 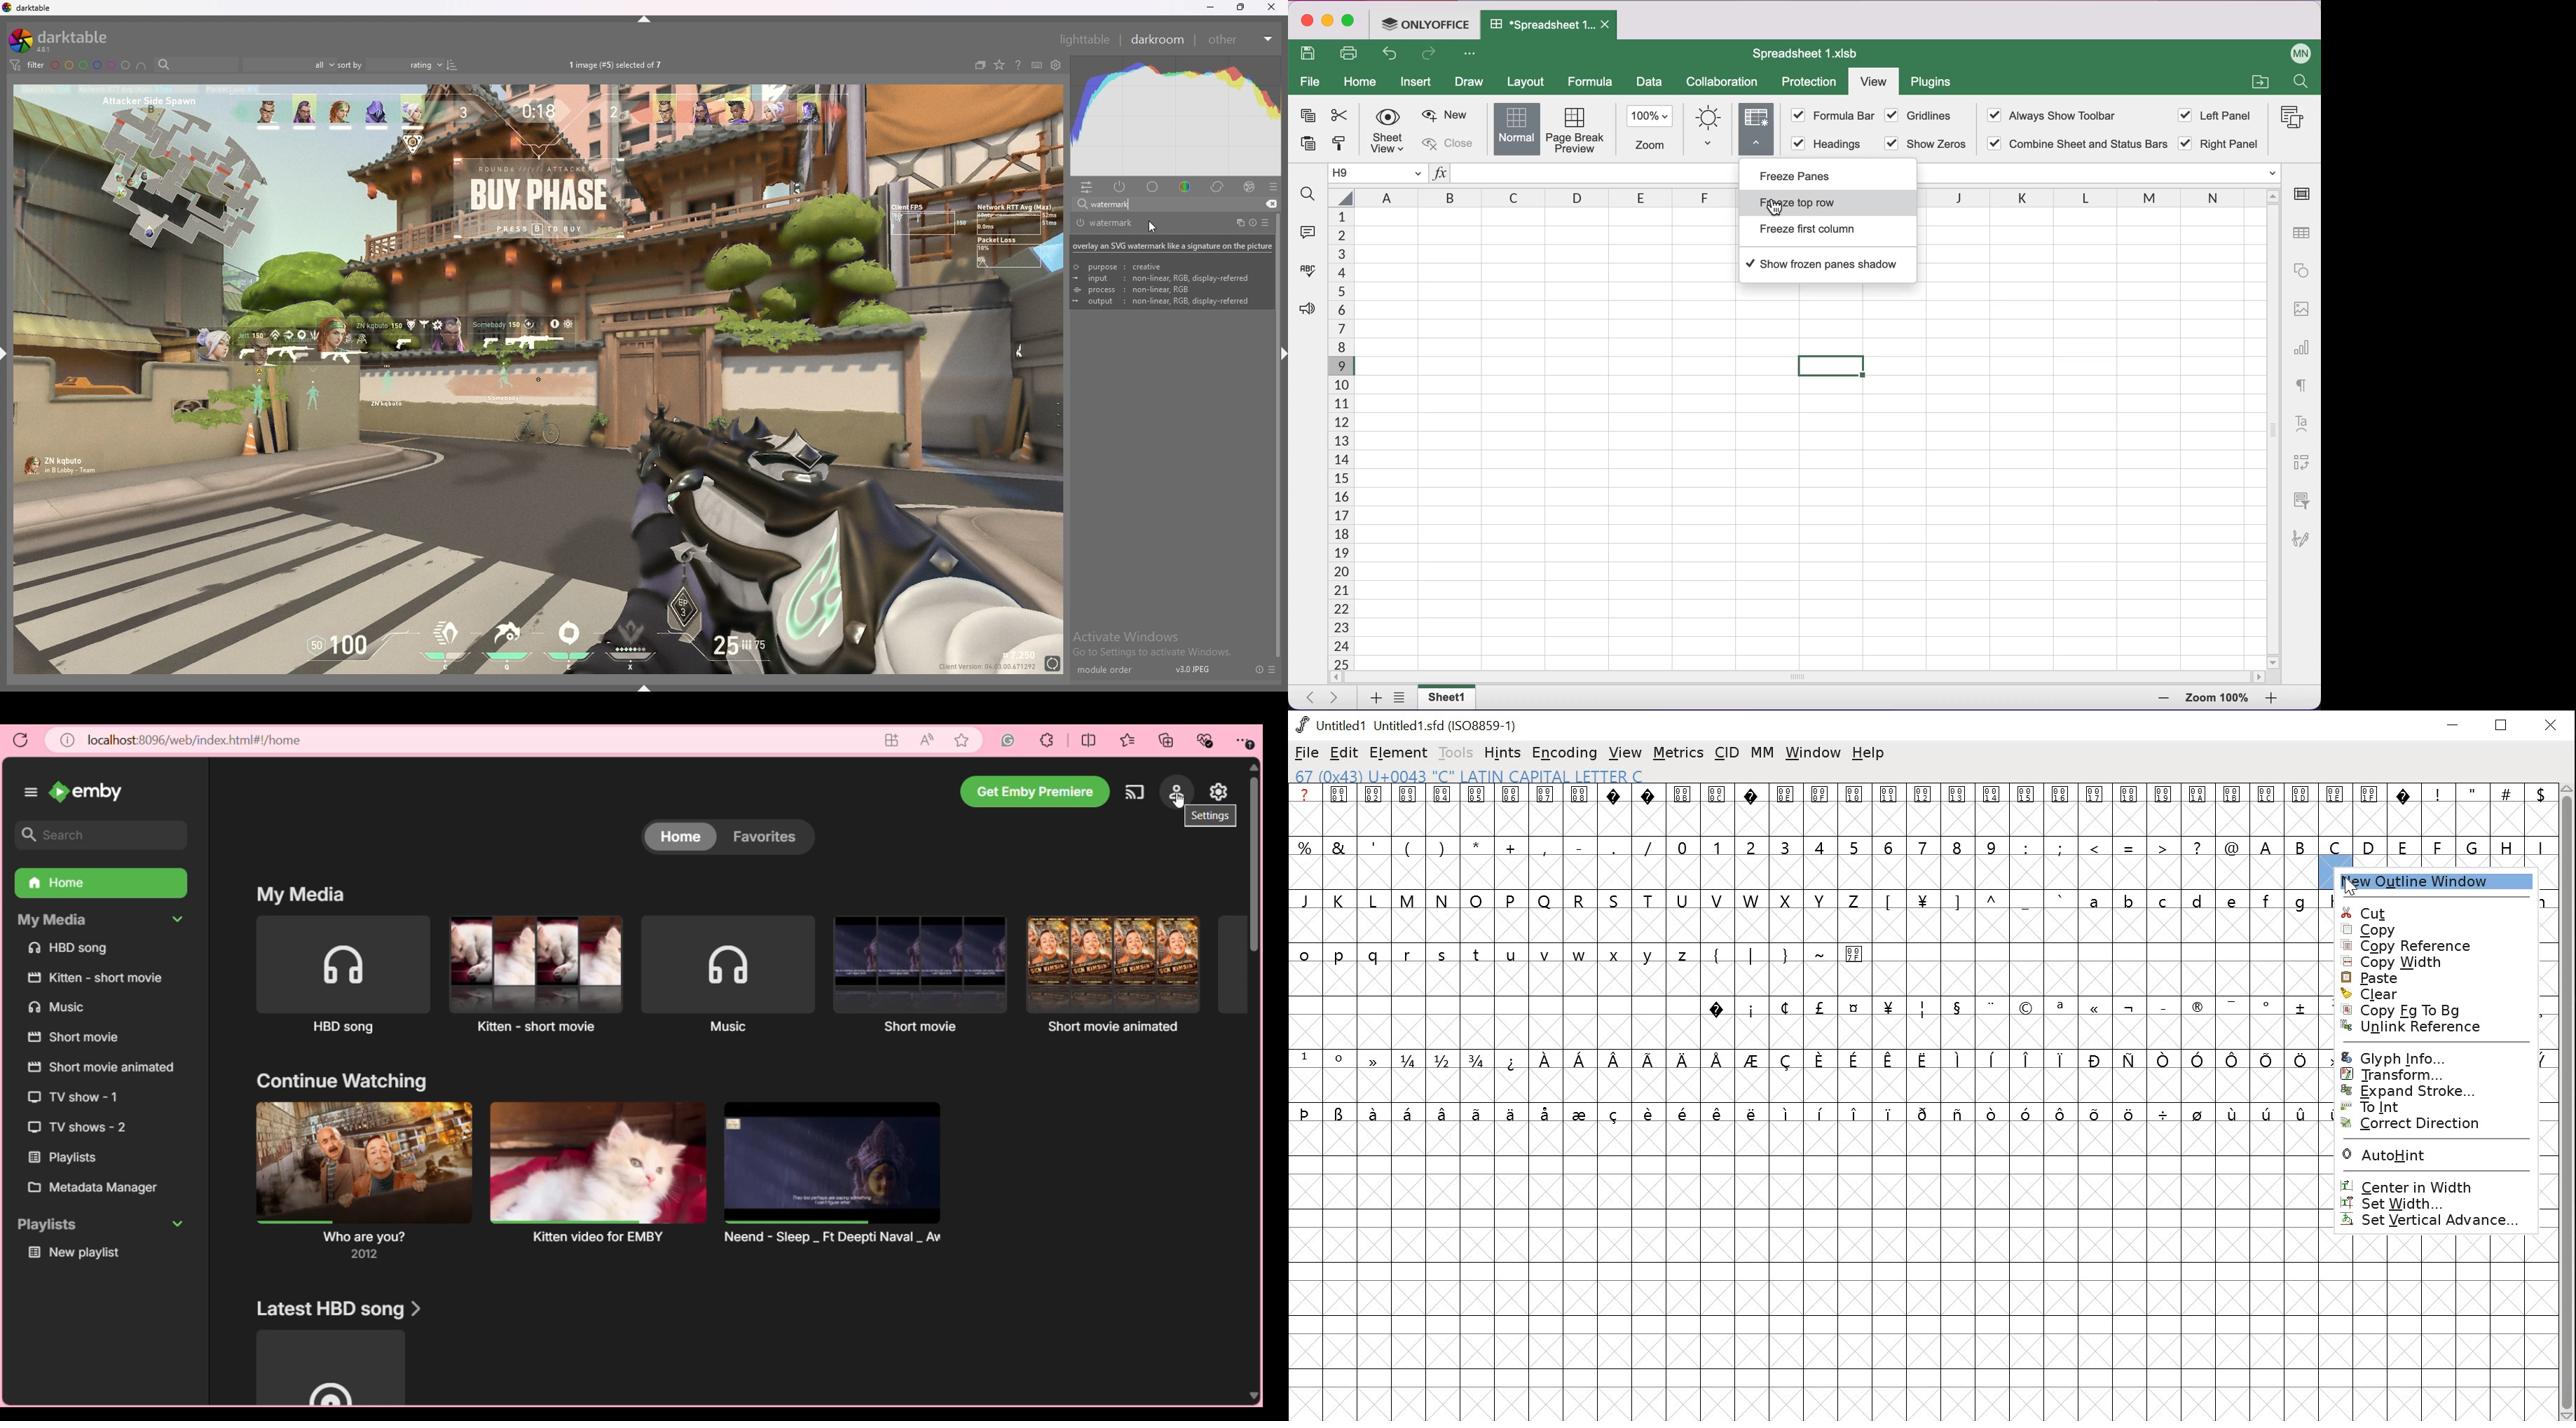 What do you see at coordinates (391, 65) in the screenshot?
I see `sort by` at bounding box center [391, 65].